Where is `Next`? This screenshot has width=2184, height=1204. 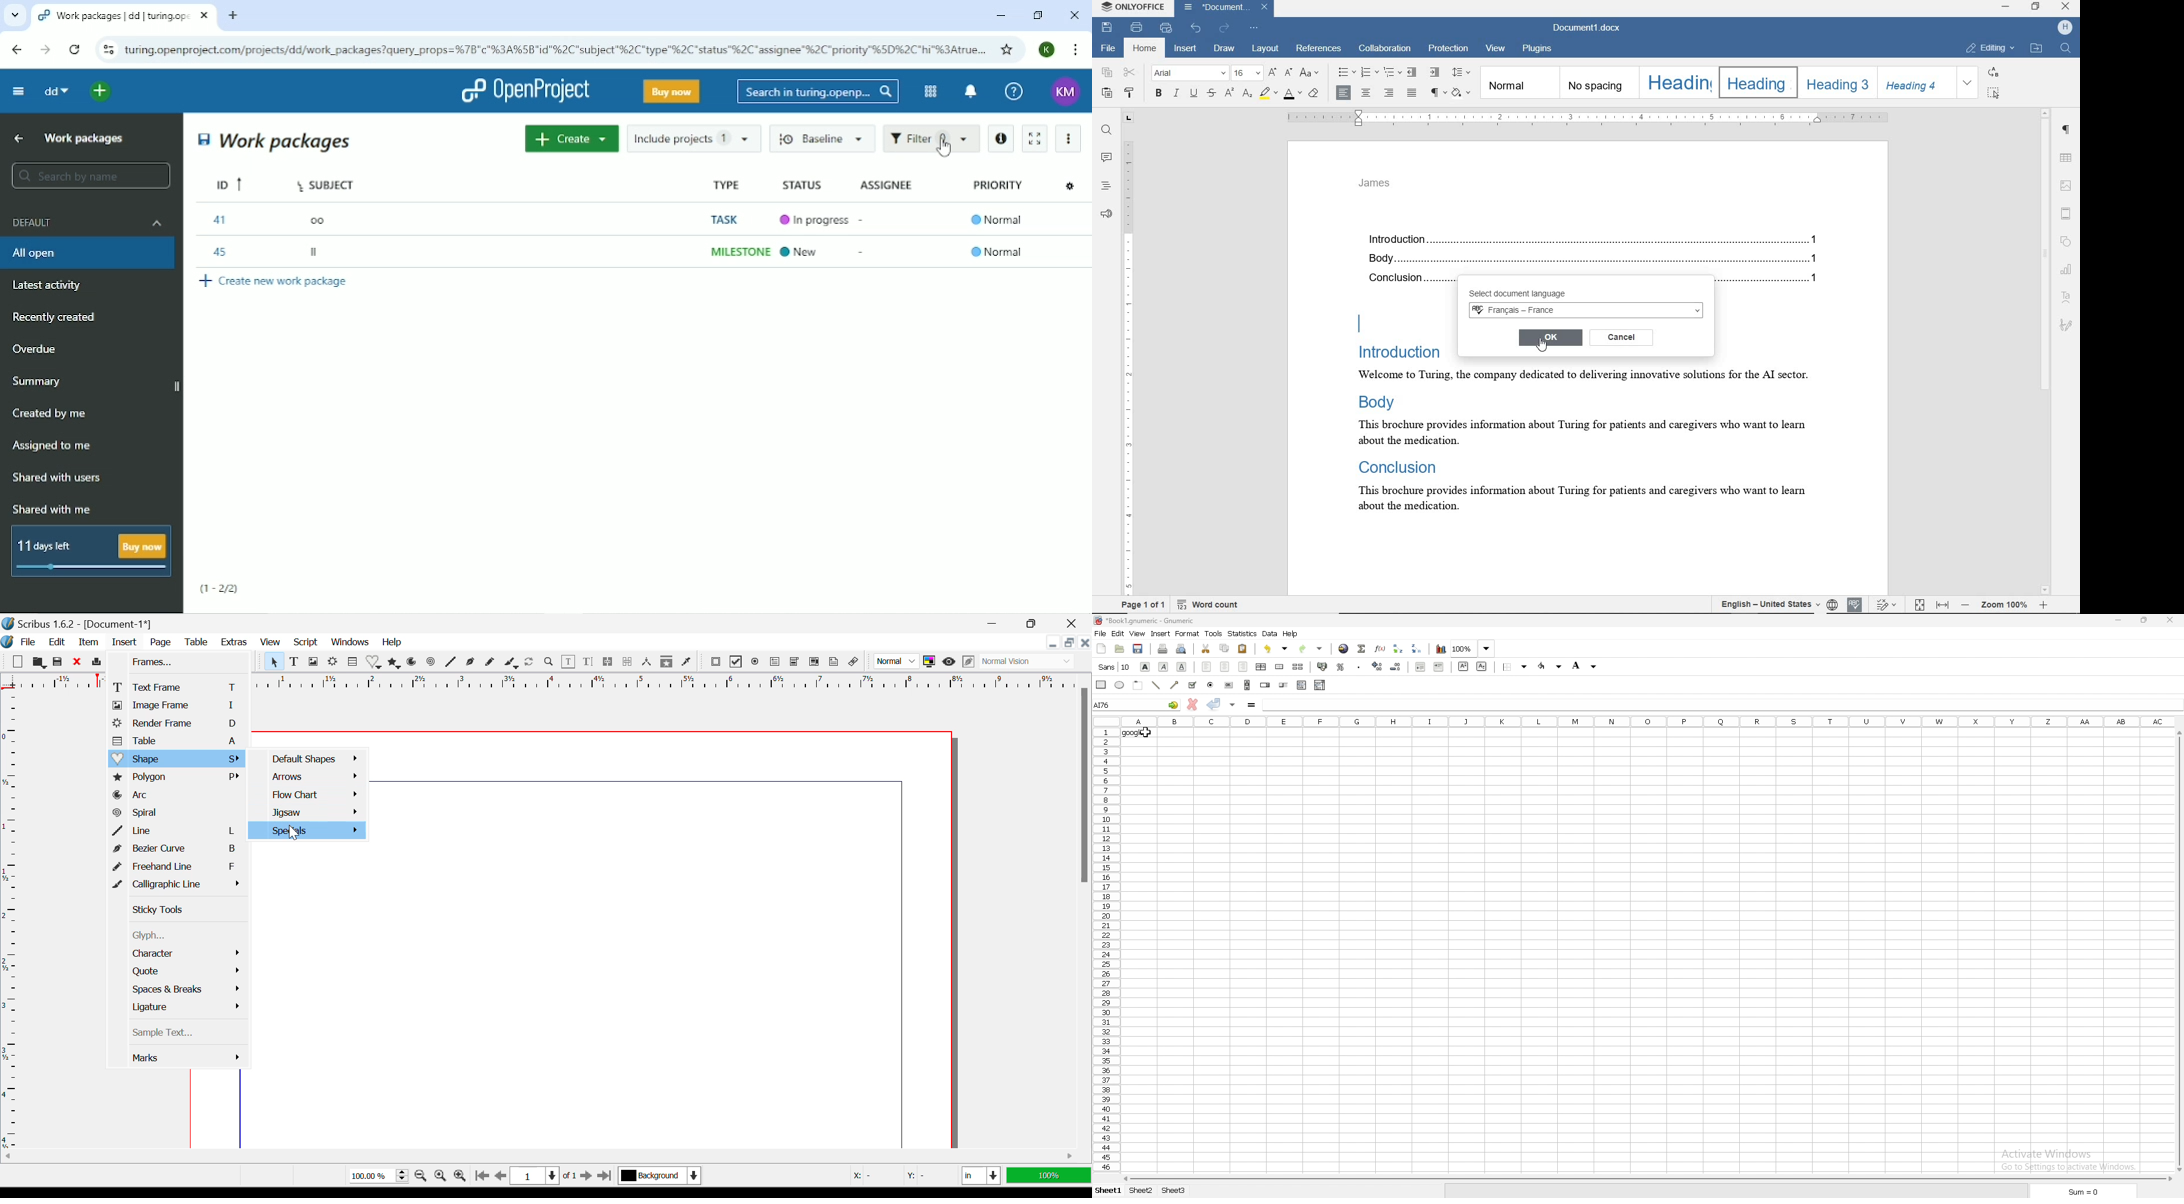 Next is located at coordinates (587, 1177).